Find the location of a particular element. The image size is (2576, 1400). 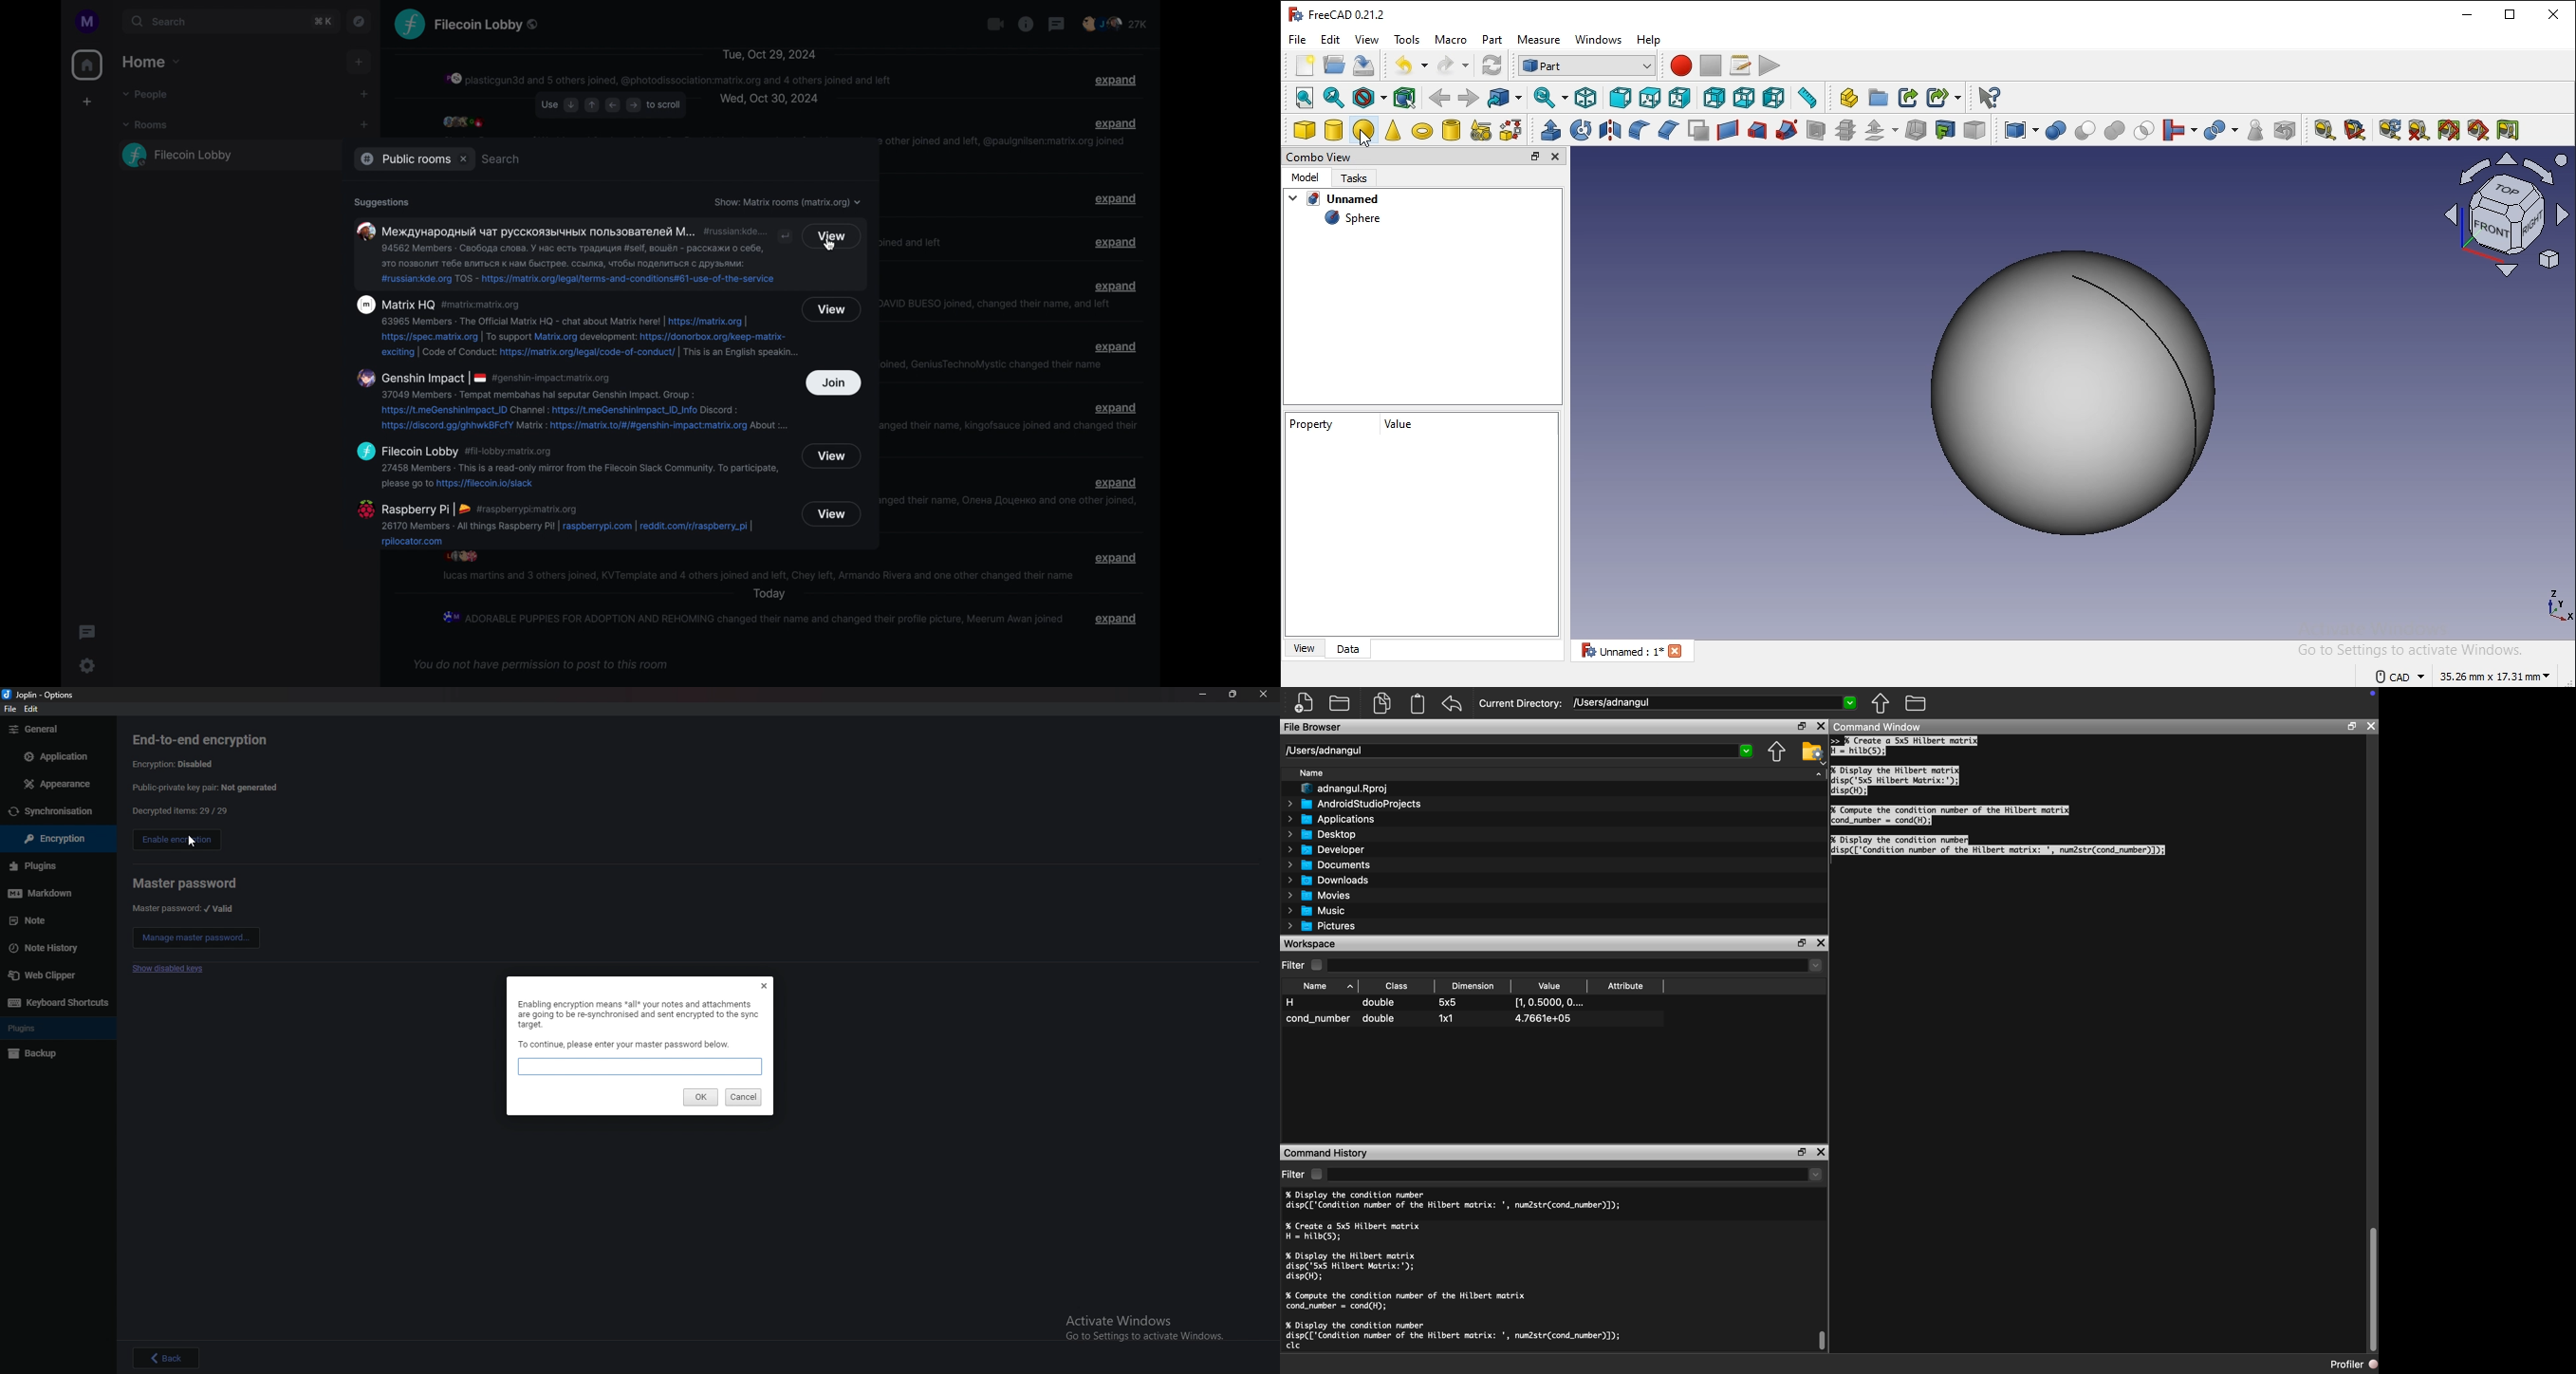

search shortcut is located at coordinates (322, 22).